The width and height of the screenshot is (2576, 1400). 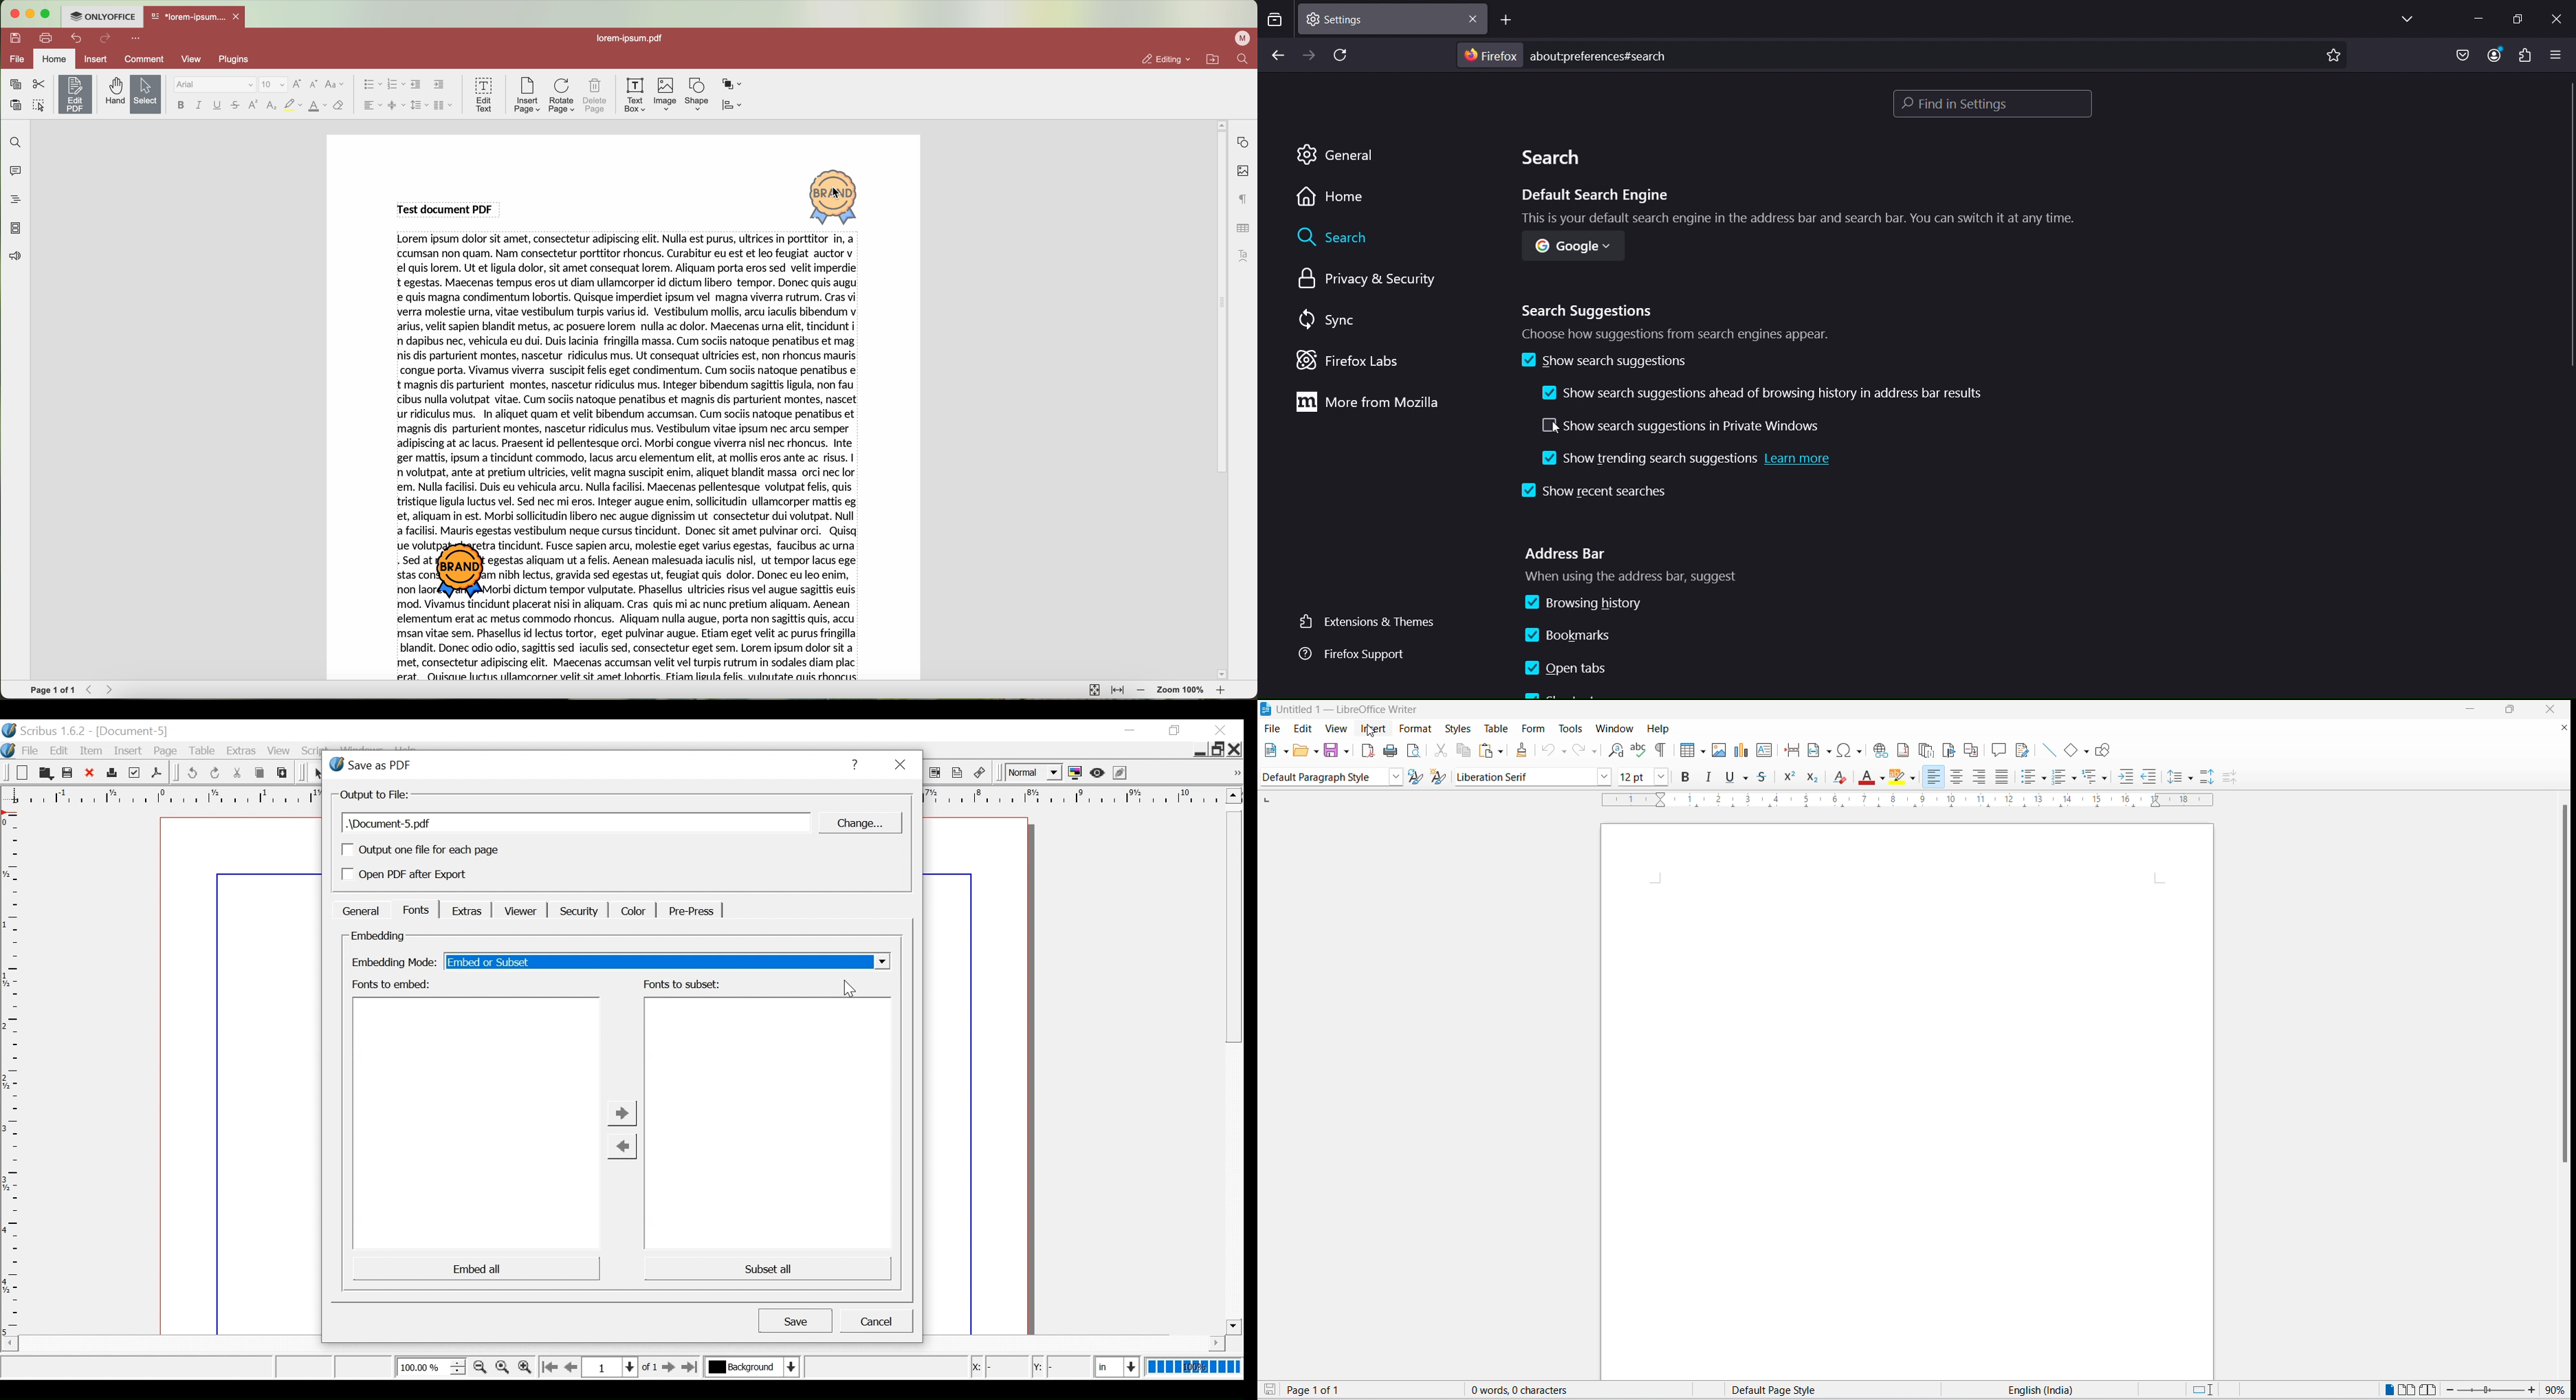 What do you see at coordinates (1640, 751) in the screenshot?
I see `spellings` at bounding box center [1640, 751].